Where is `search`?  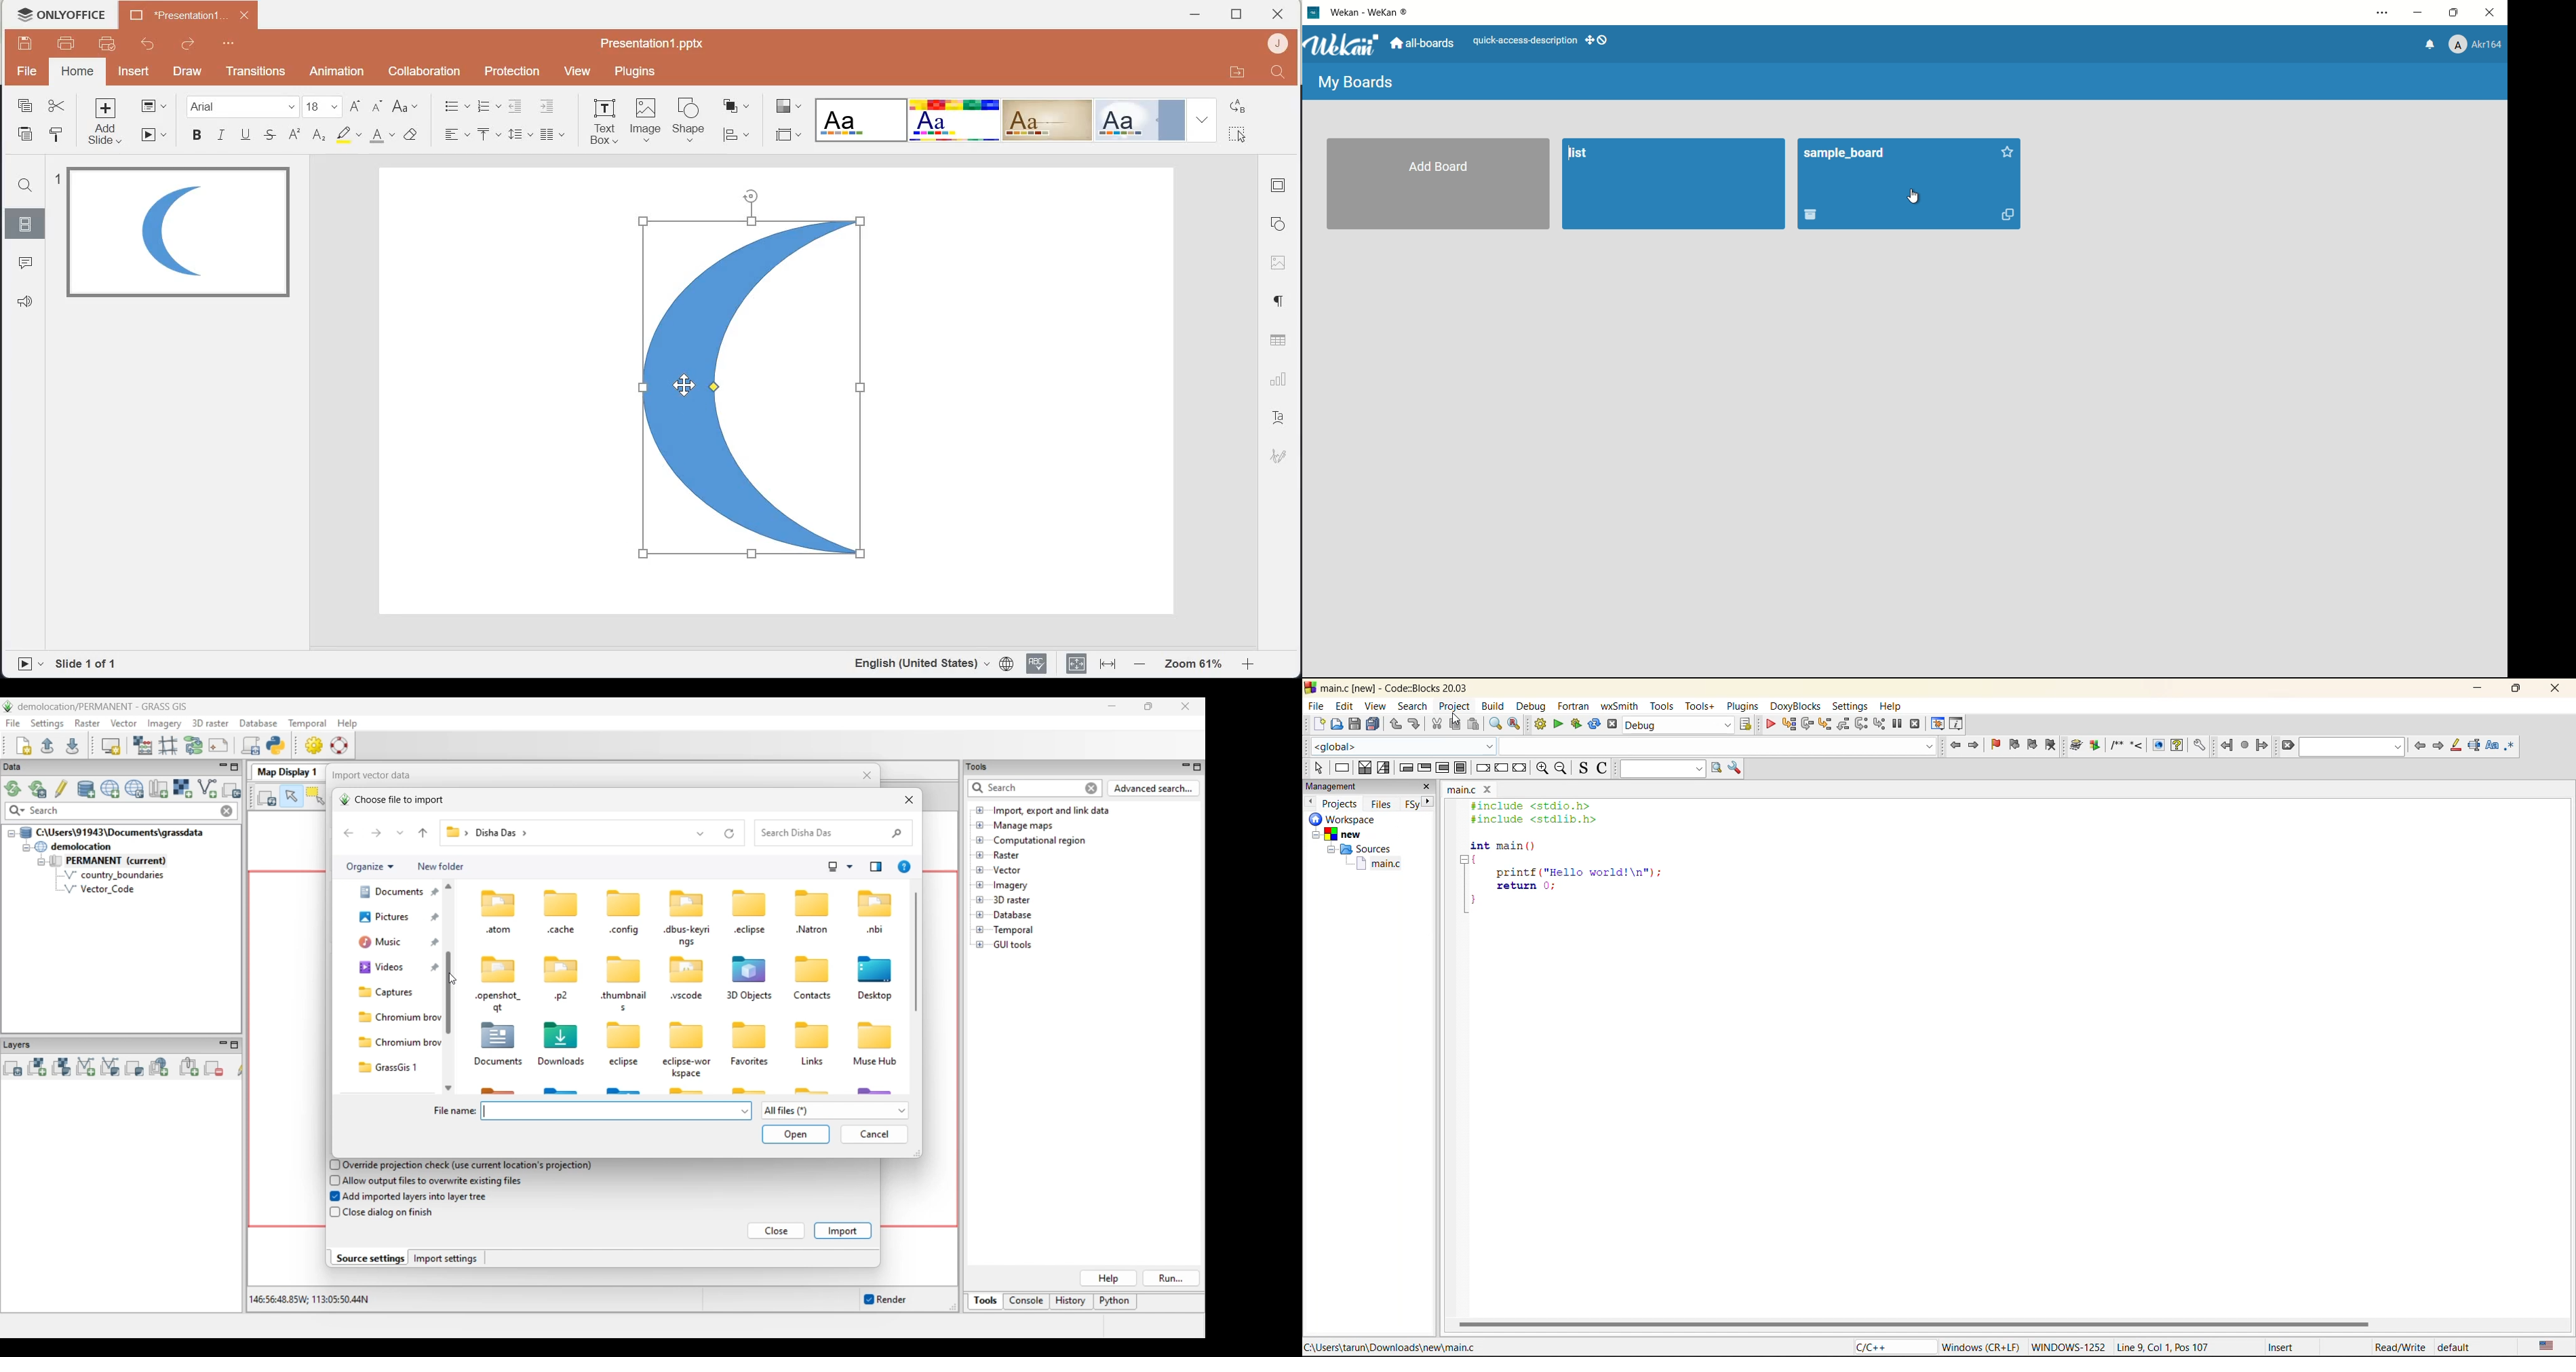 search is located at coordinates (1413, 706).